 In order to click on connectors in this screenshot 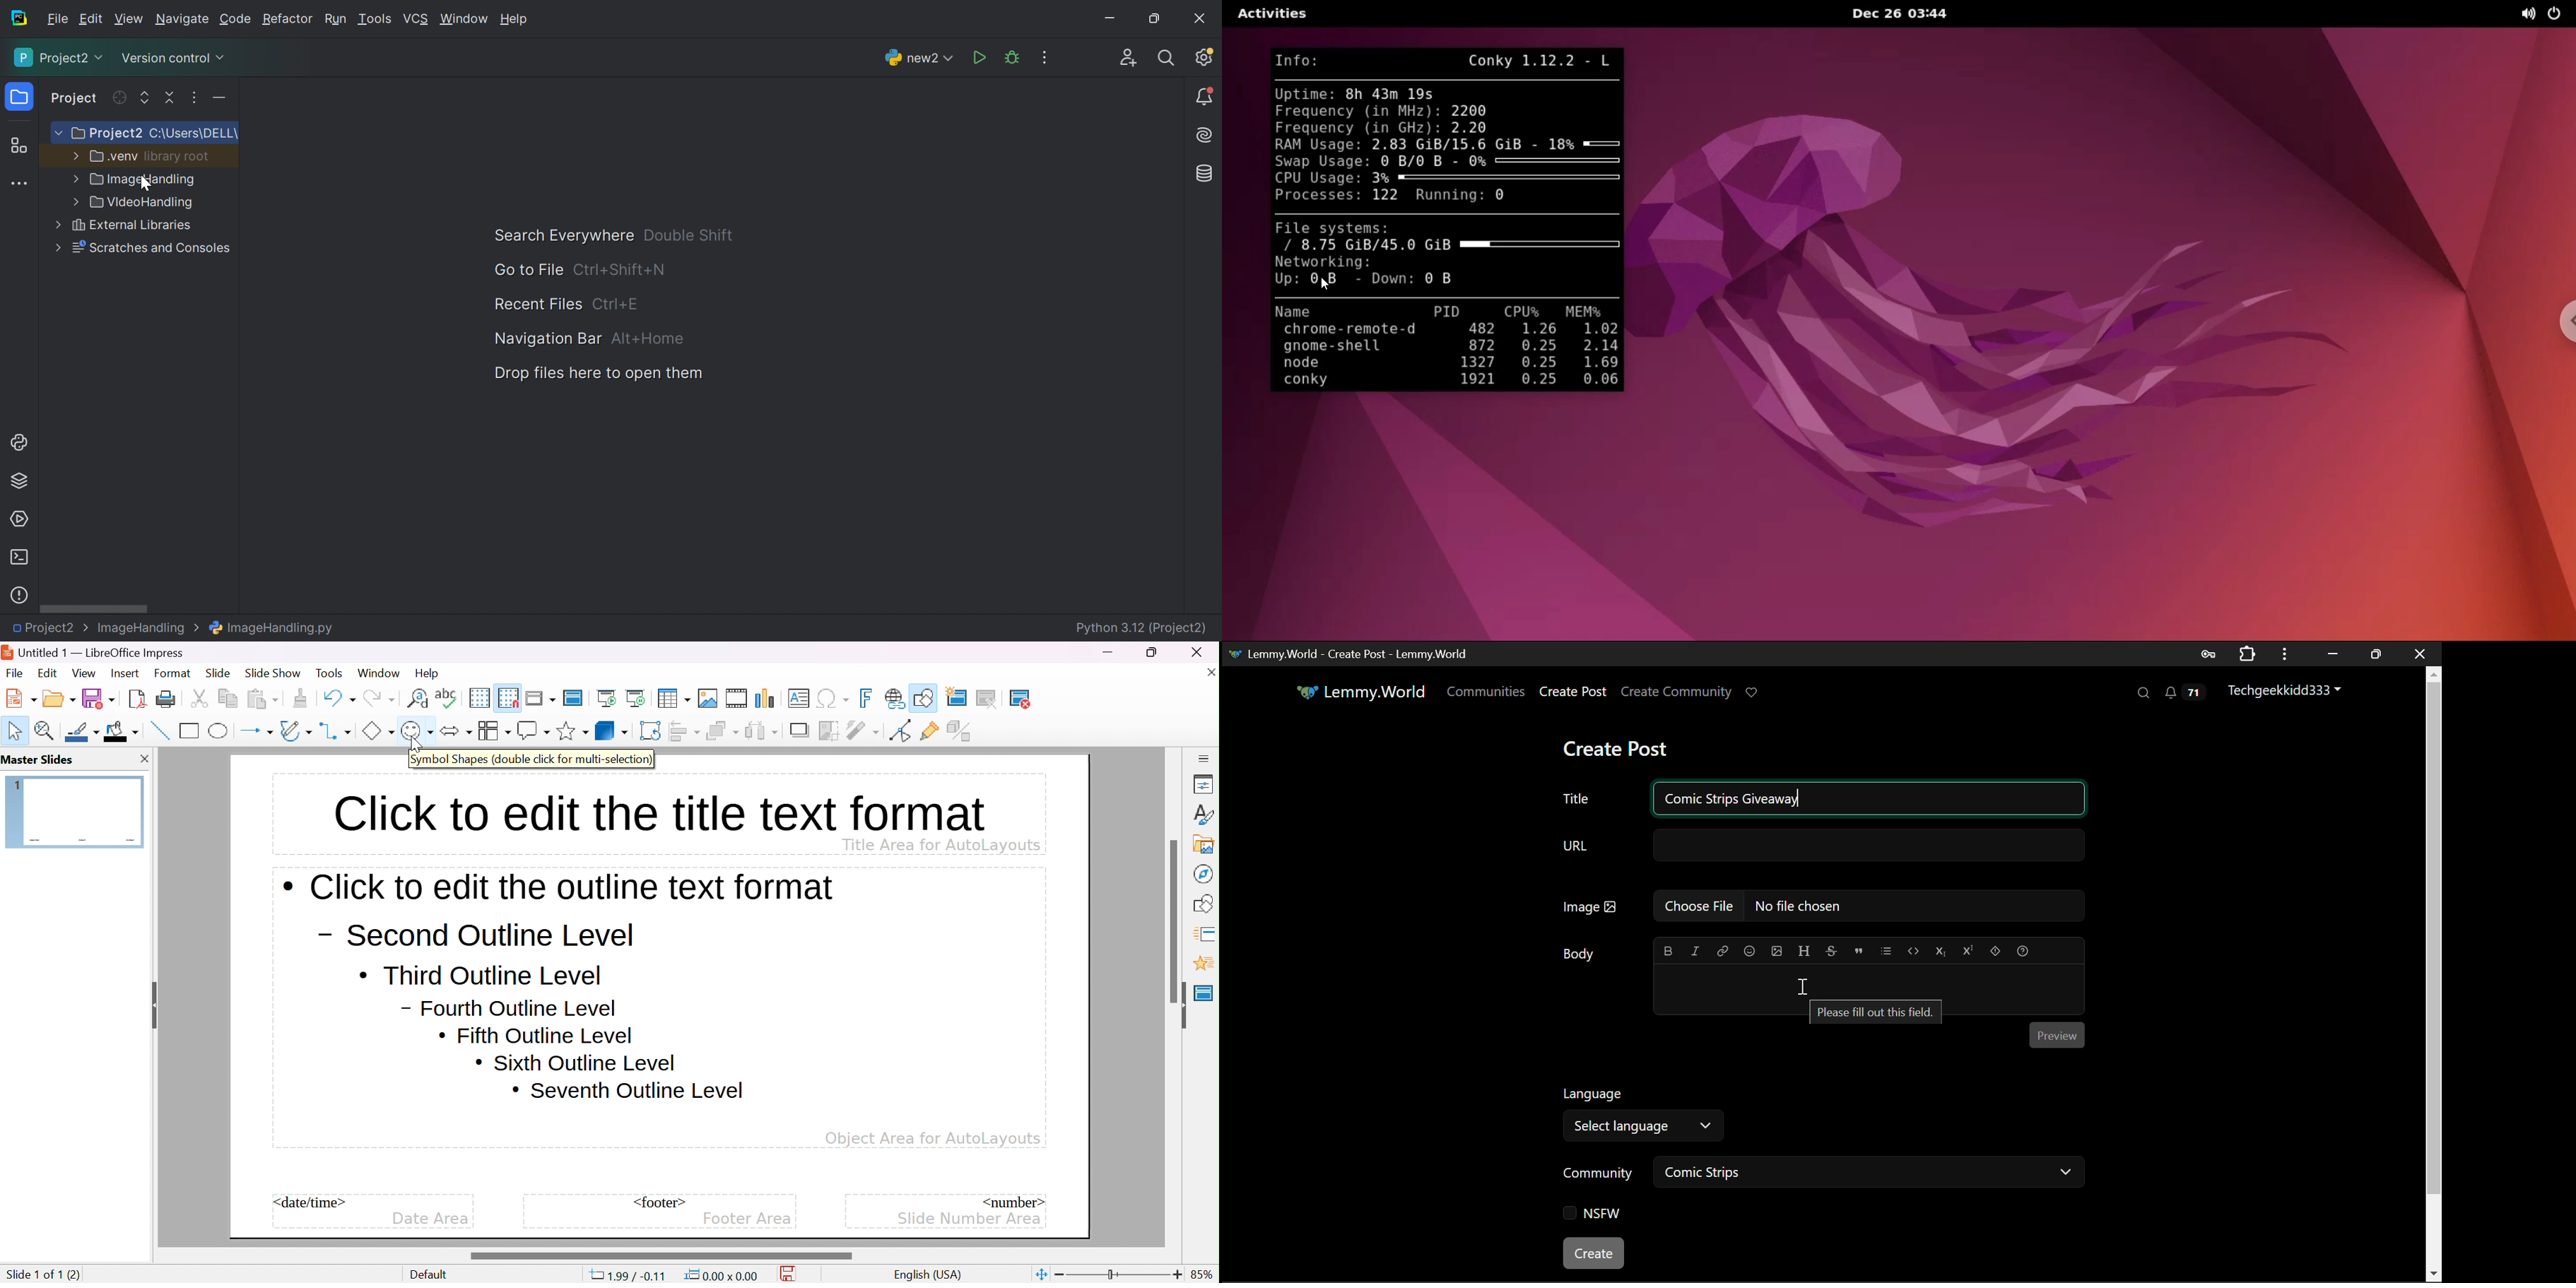, I will do `click(336, 731)`.